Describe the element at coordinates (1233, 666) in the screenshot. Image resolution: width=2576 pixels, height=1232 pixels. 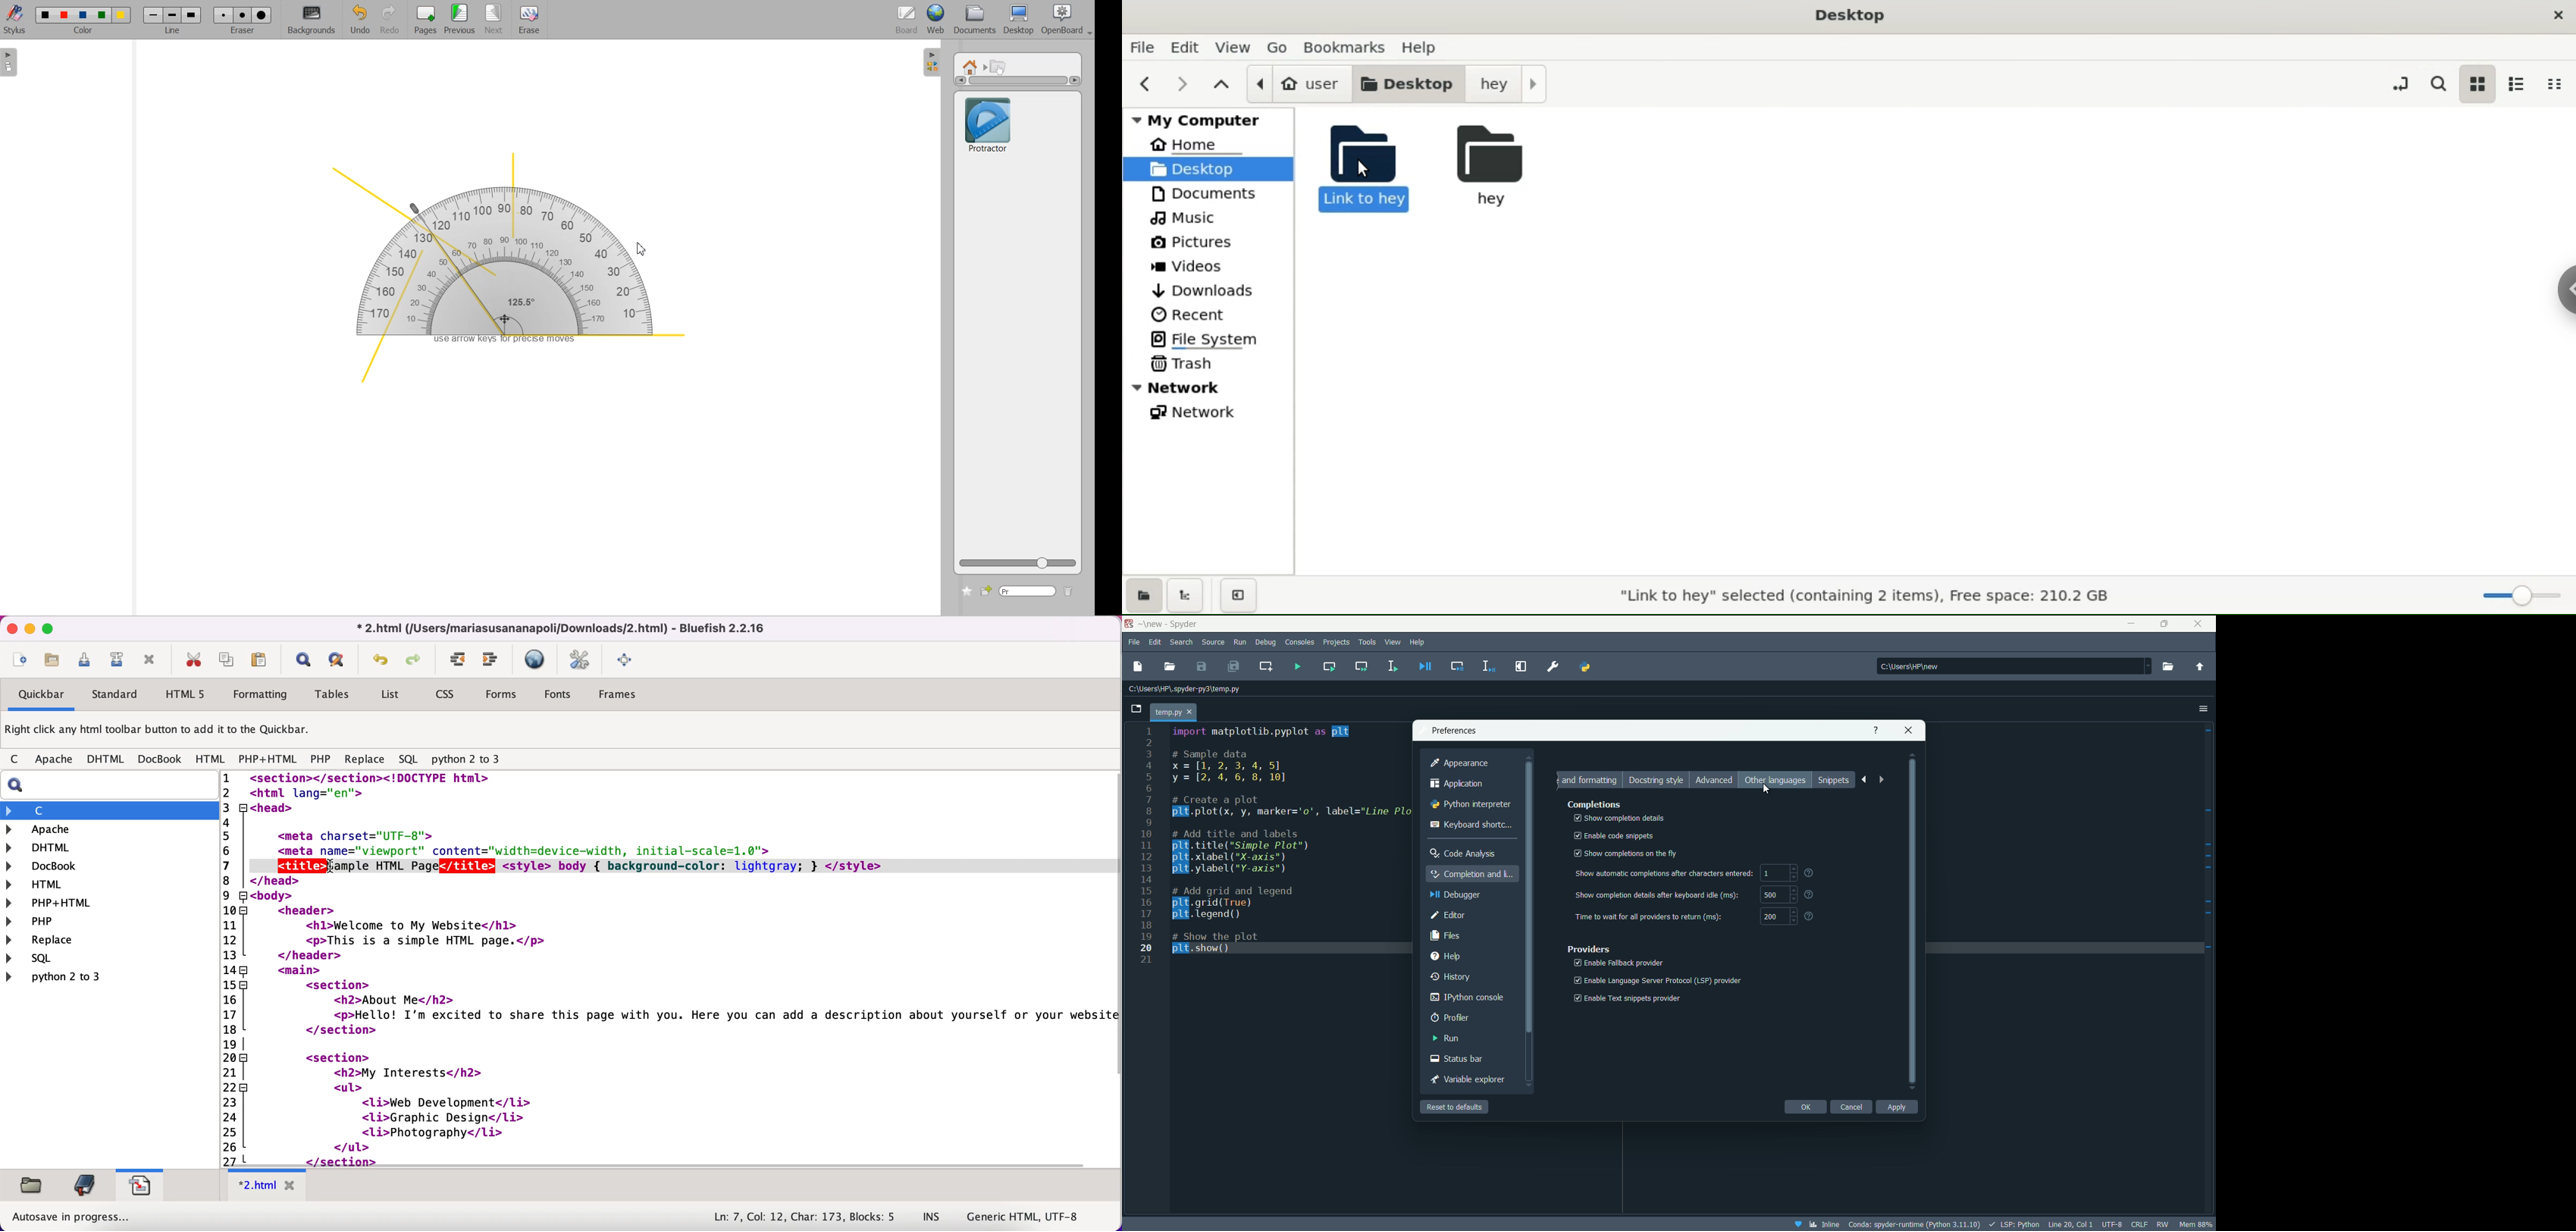
I see `save all files` at that location.